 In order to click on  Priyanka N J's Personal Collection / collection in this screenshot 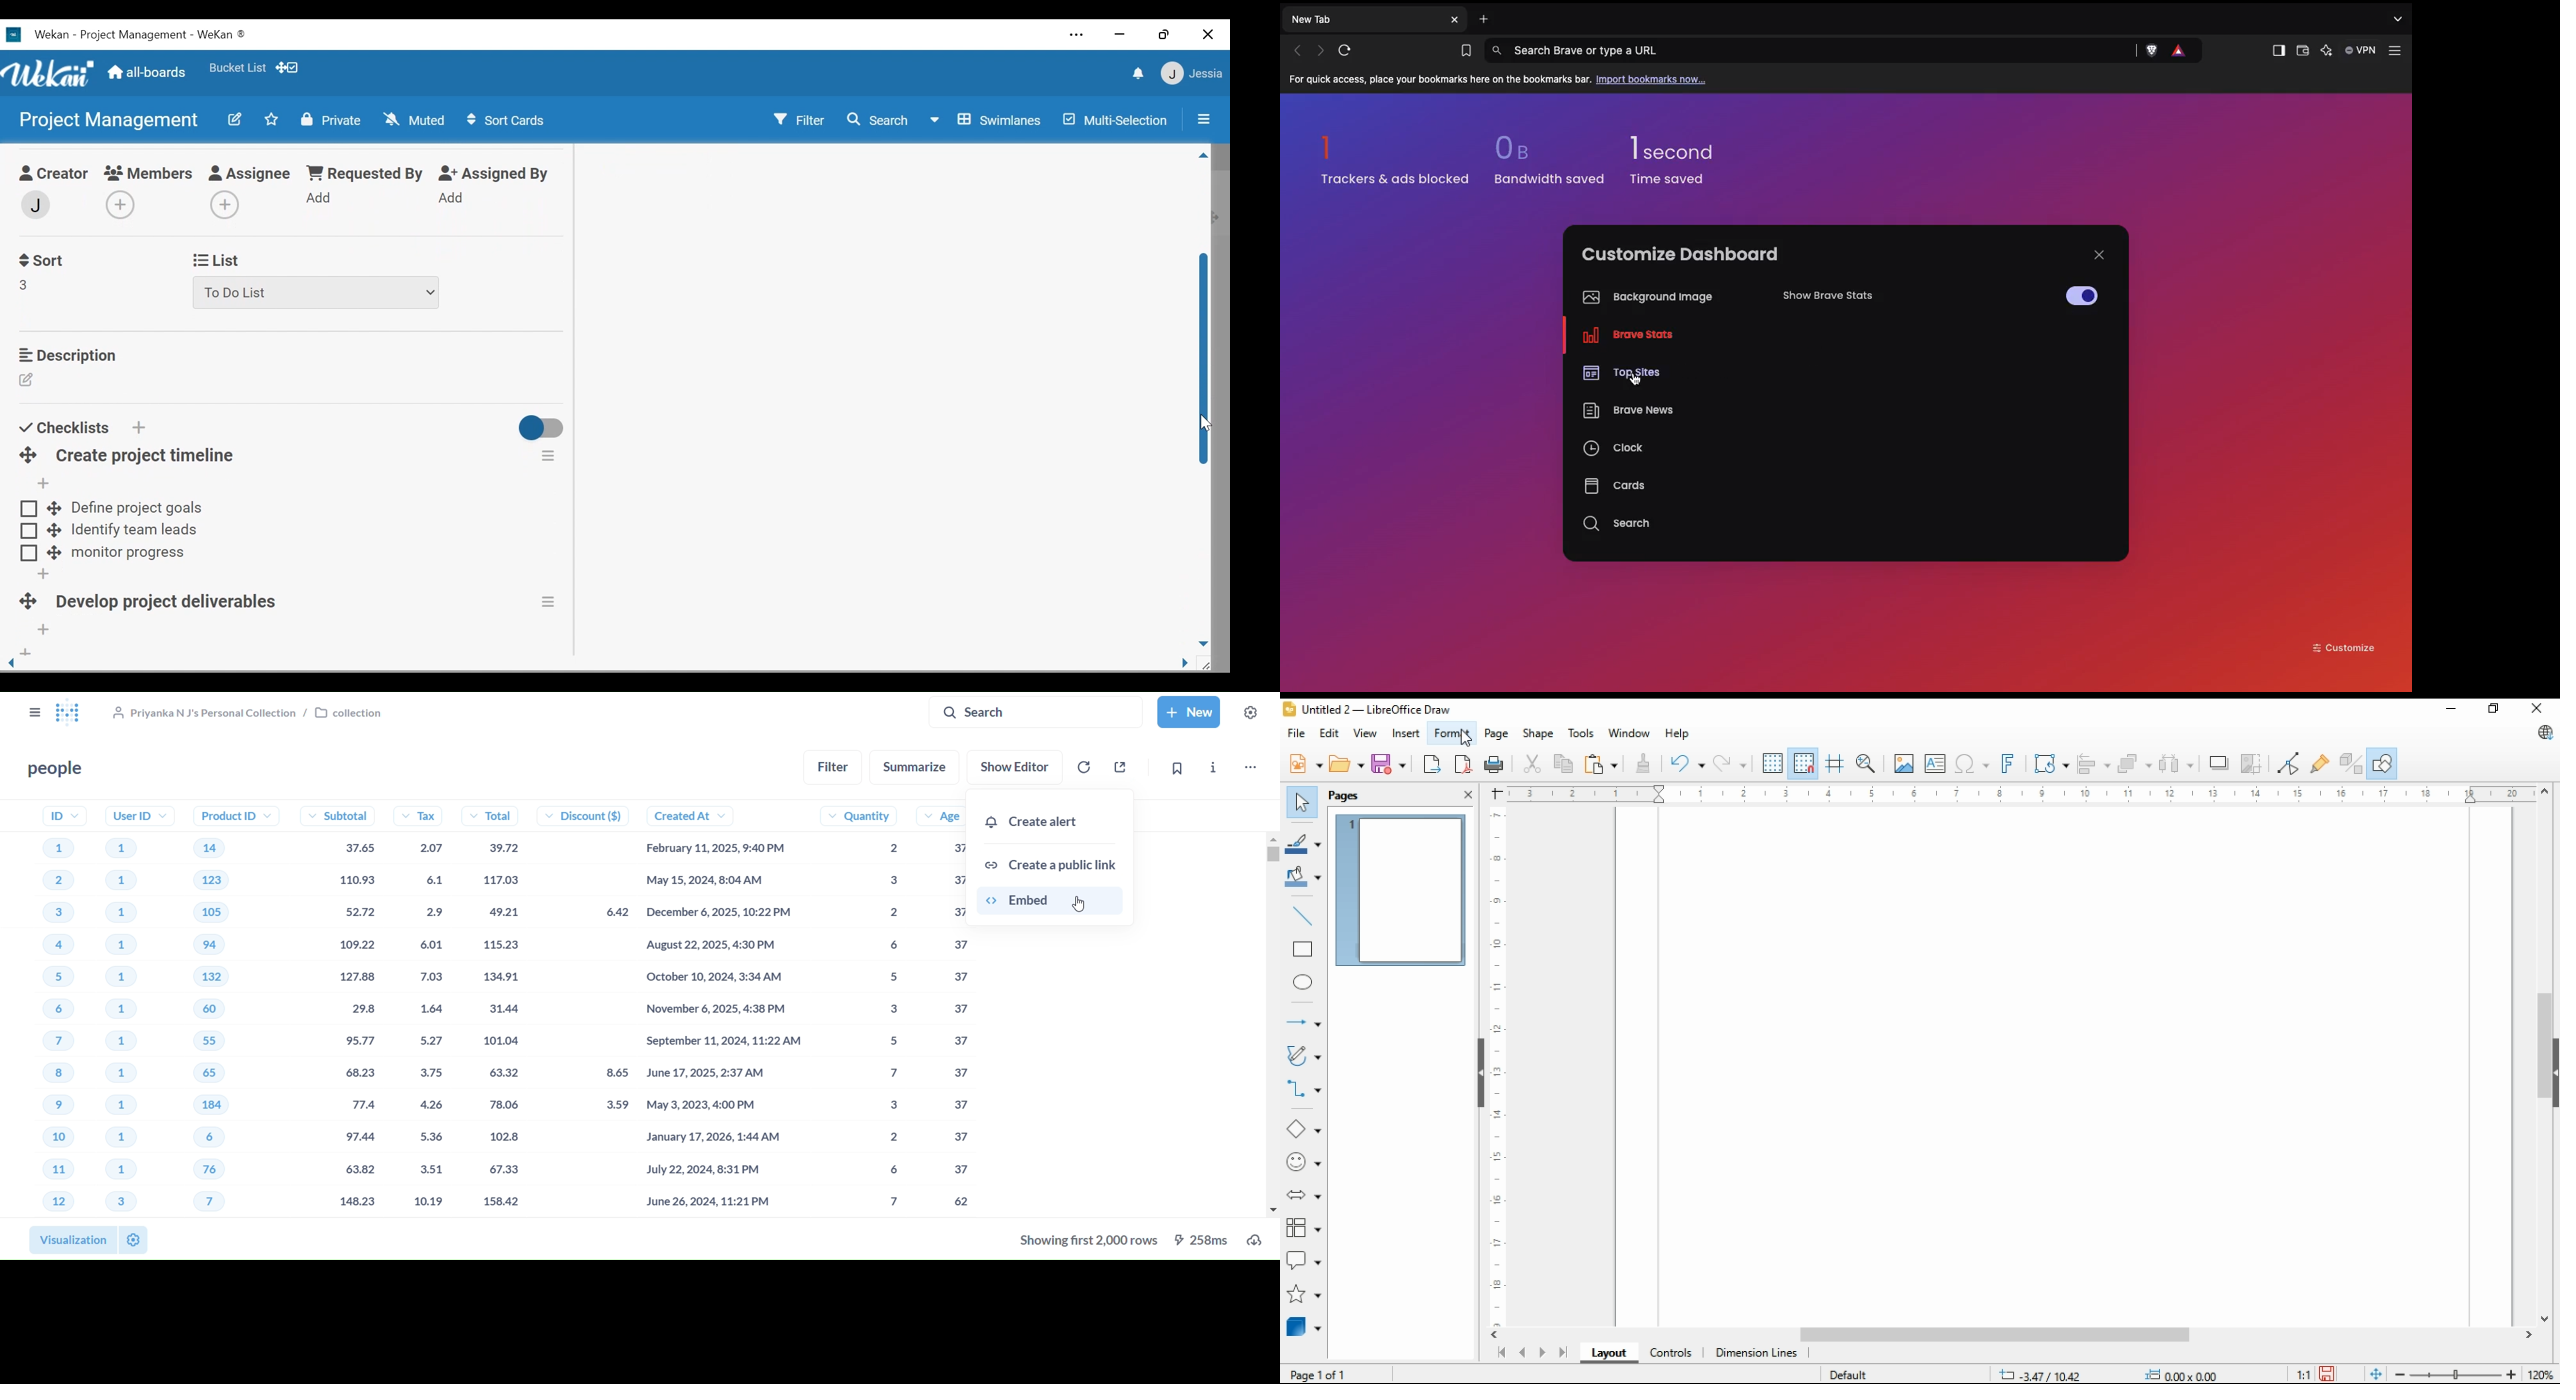, I will do `click(249, 713)`.